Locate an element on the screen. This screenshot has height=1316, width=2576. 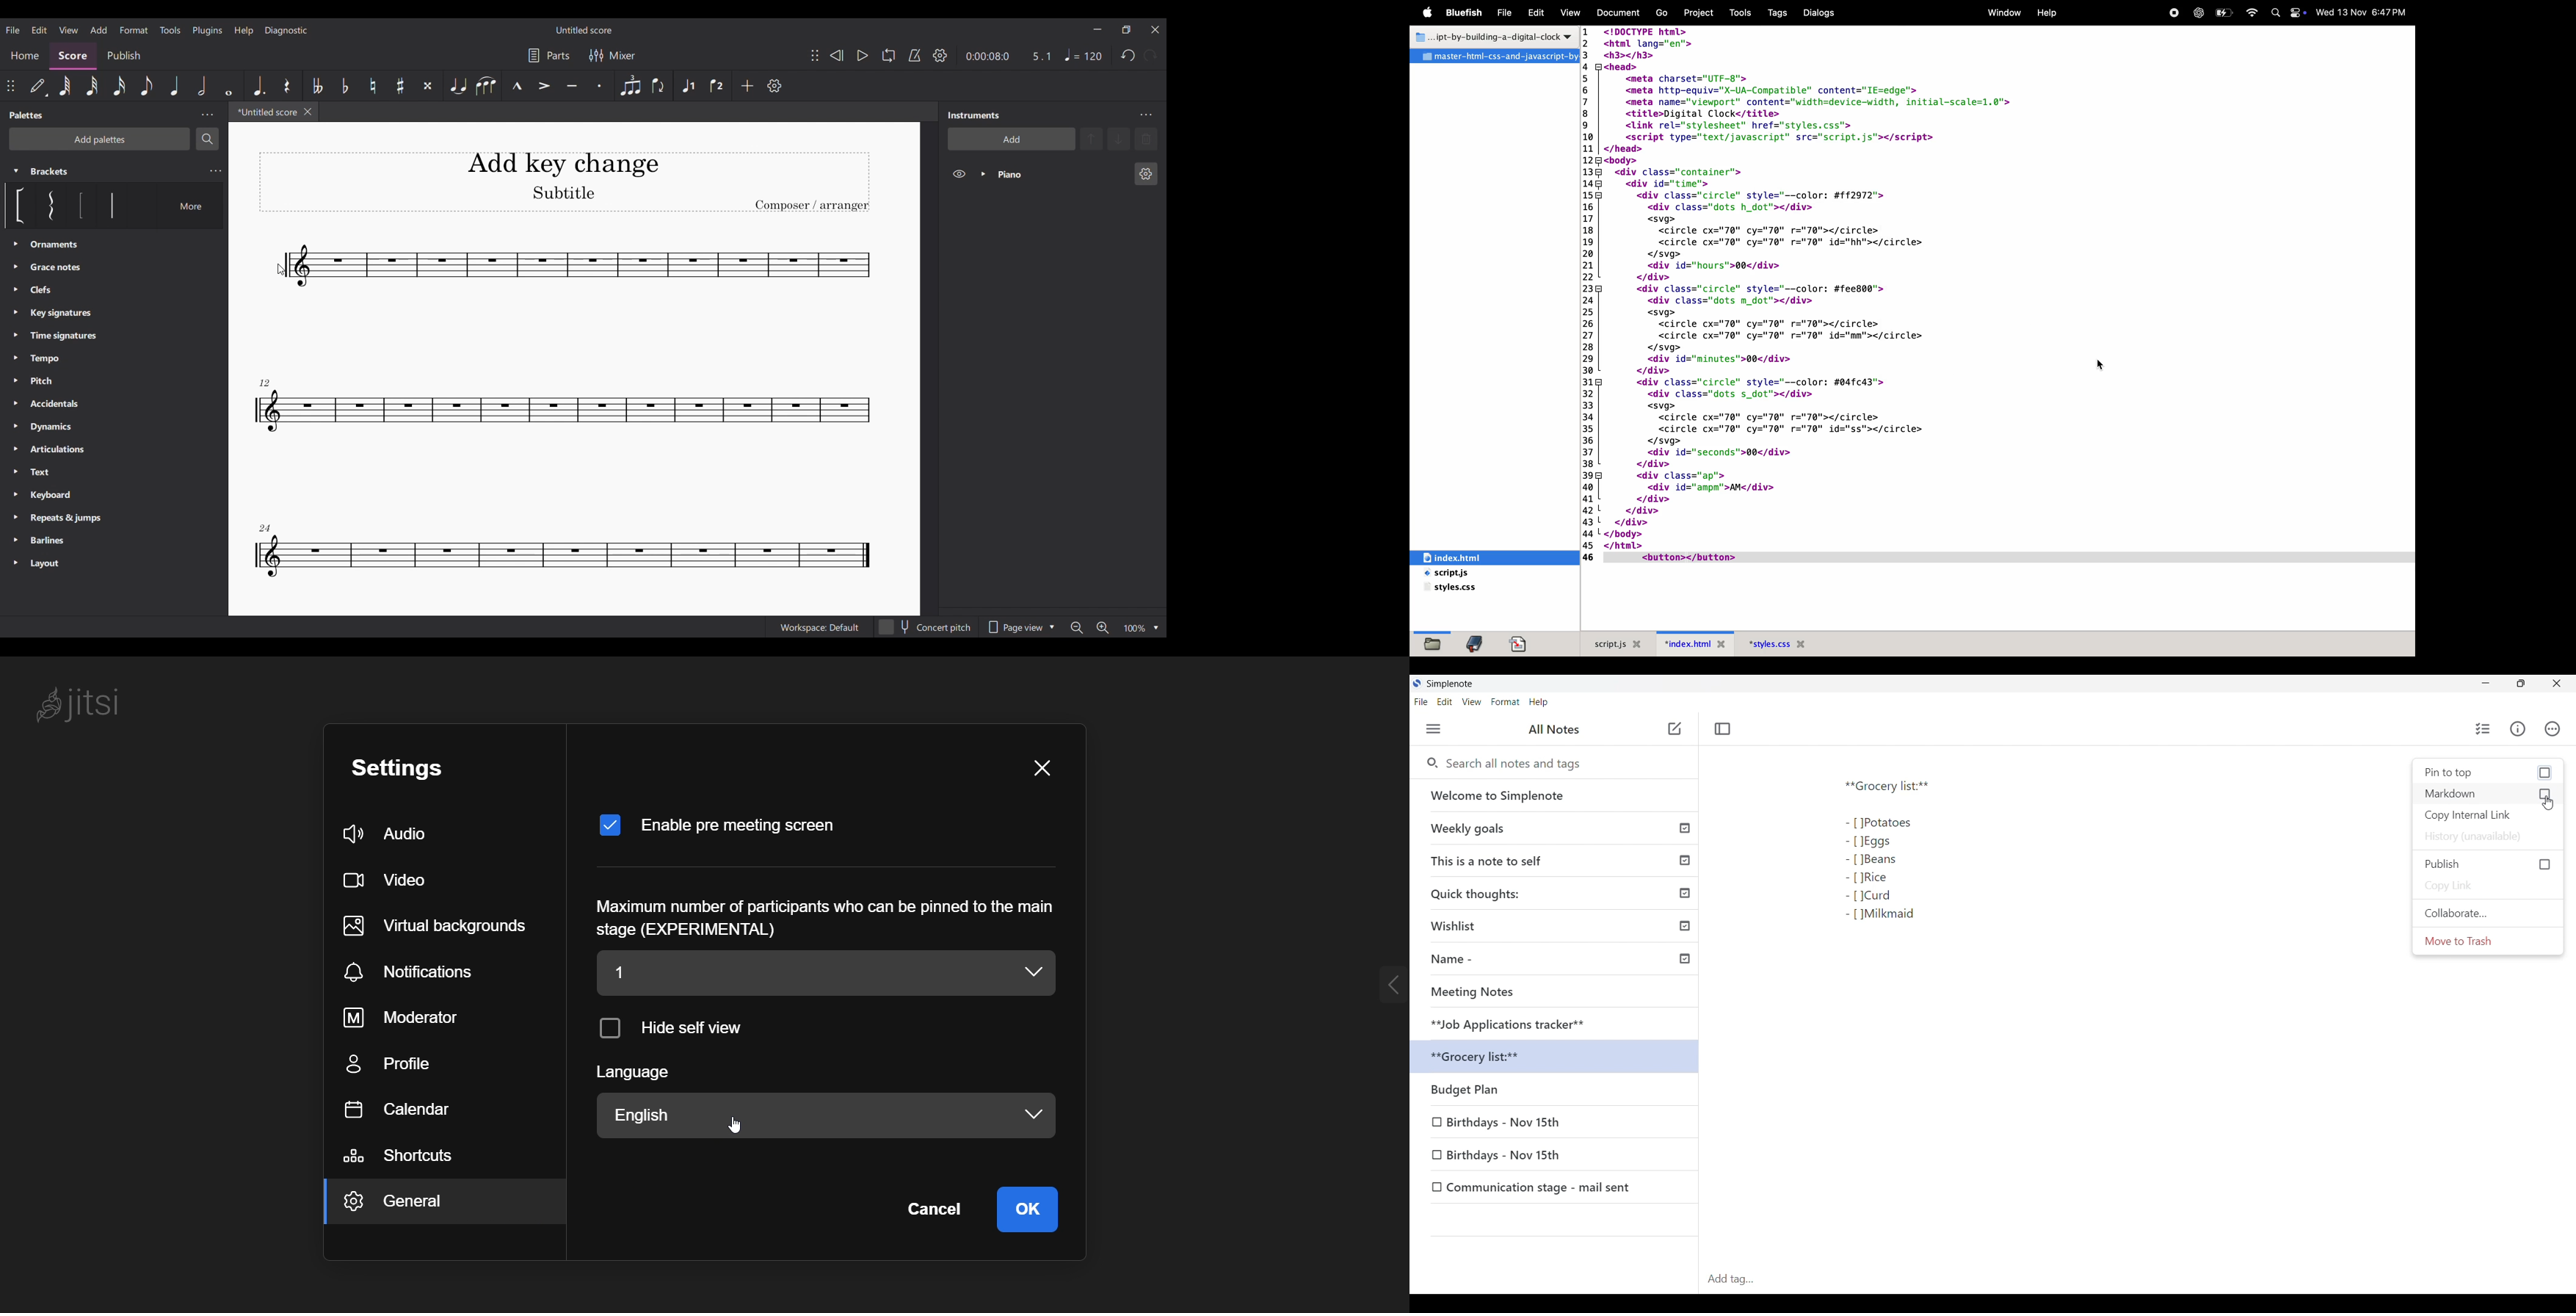
Plugins menu is located at coordinates (208, 30).